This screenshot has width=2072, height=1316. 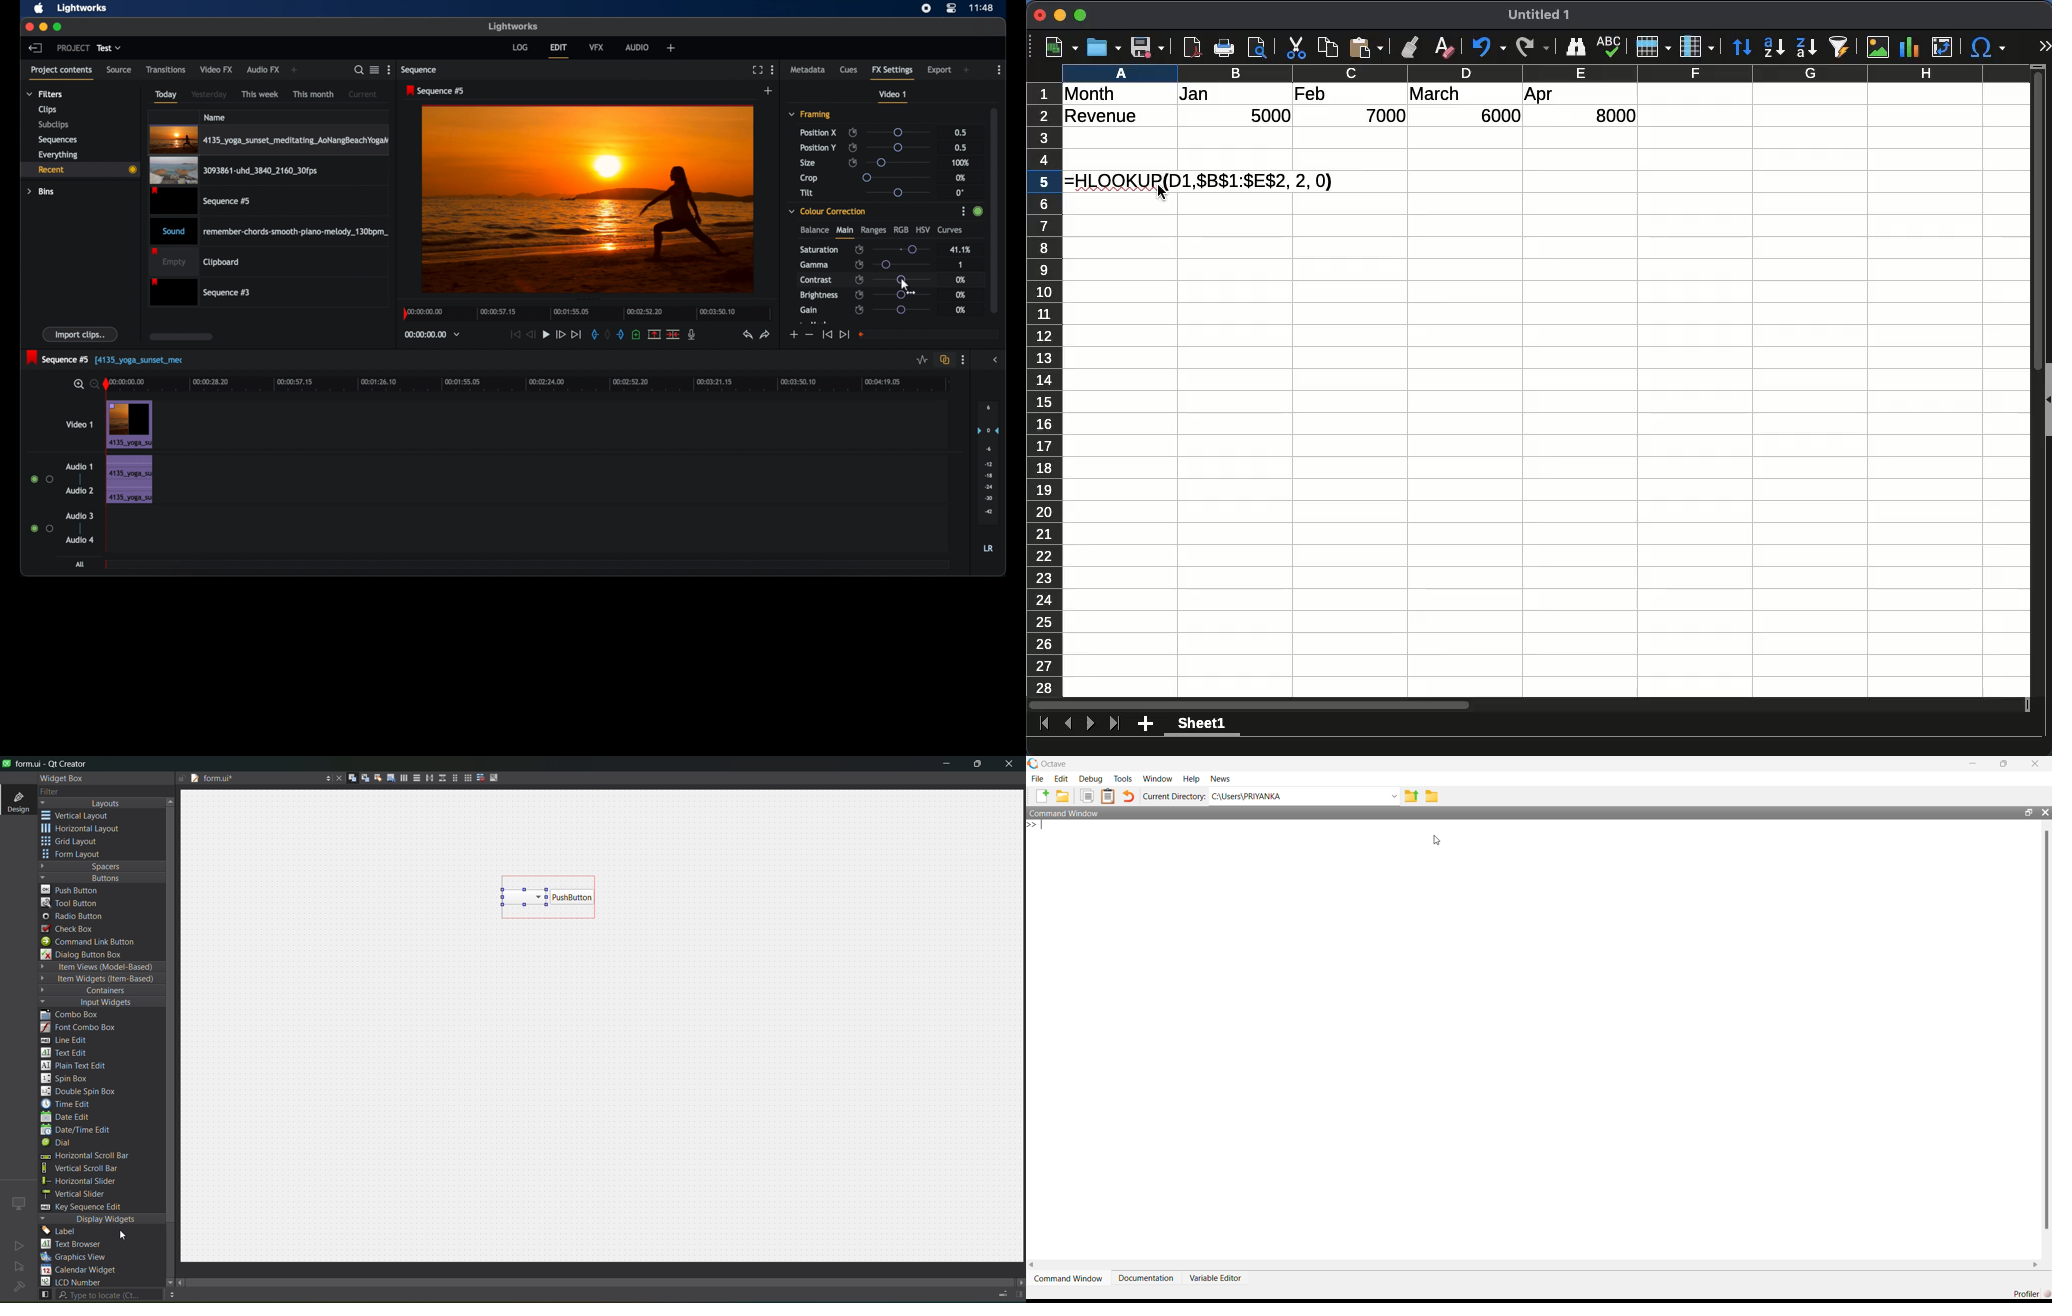 I want to click on add sheet, so click(x=1145, y=724).